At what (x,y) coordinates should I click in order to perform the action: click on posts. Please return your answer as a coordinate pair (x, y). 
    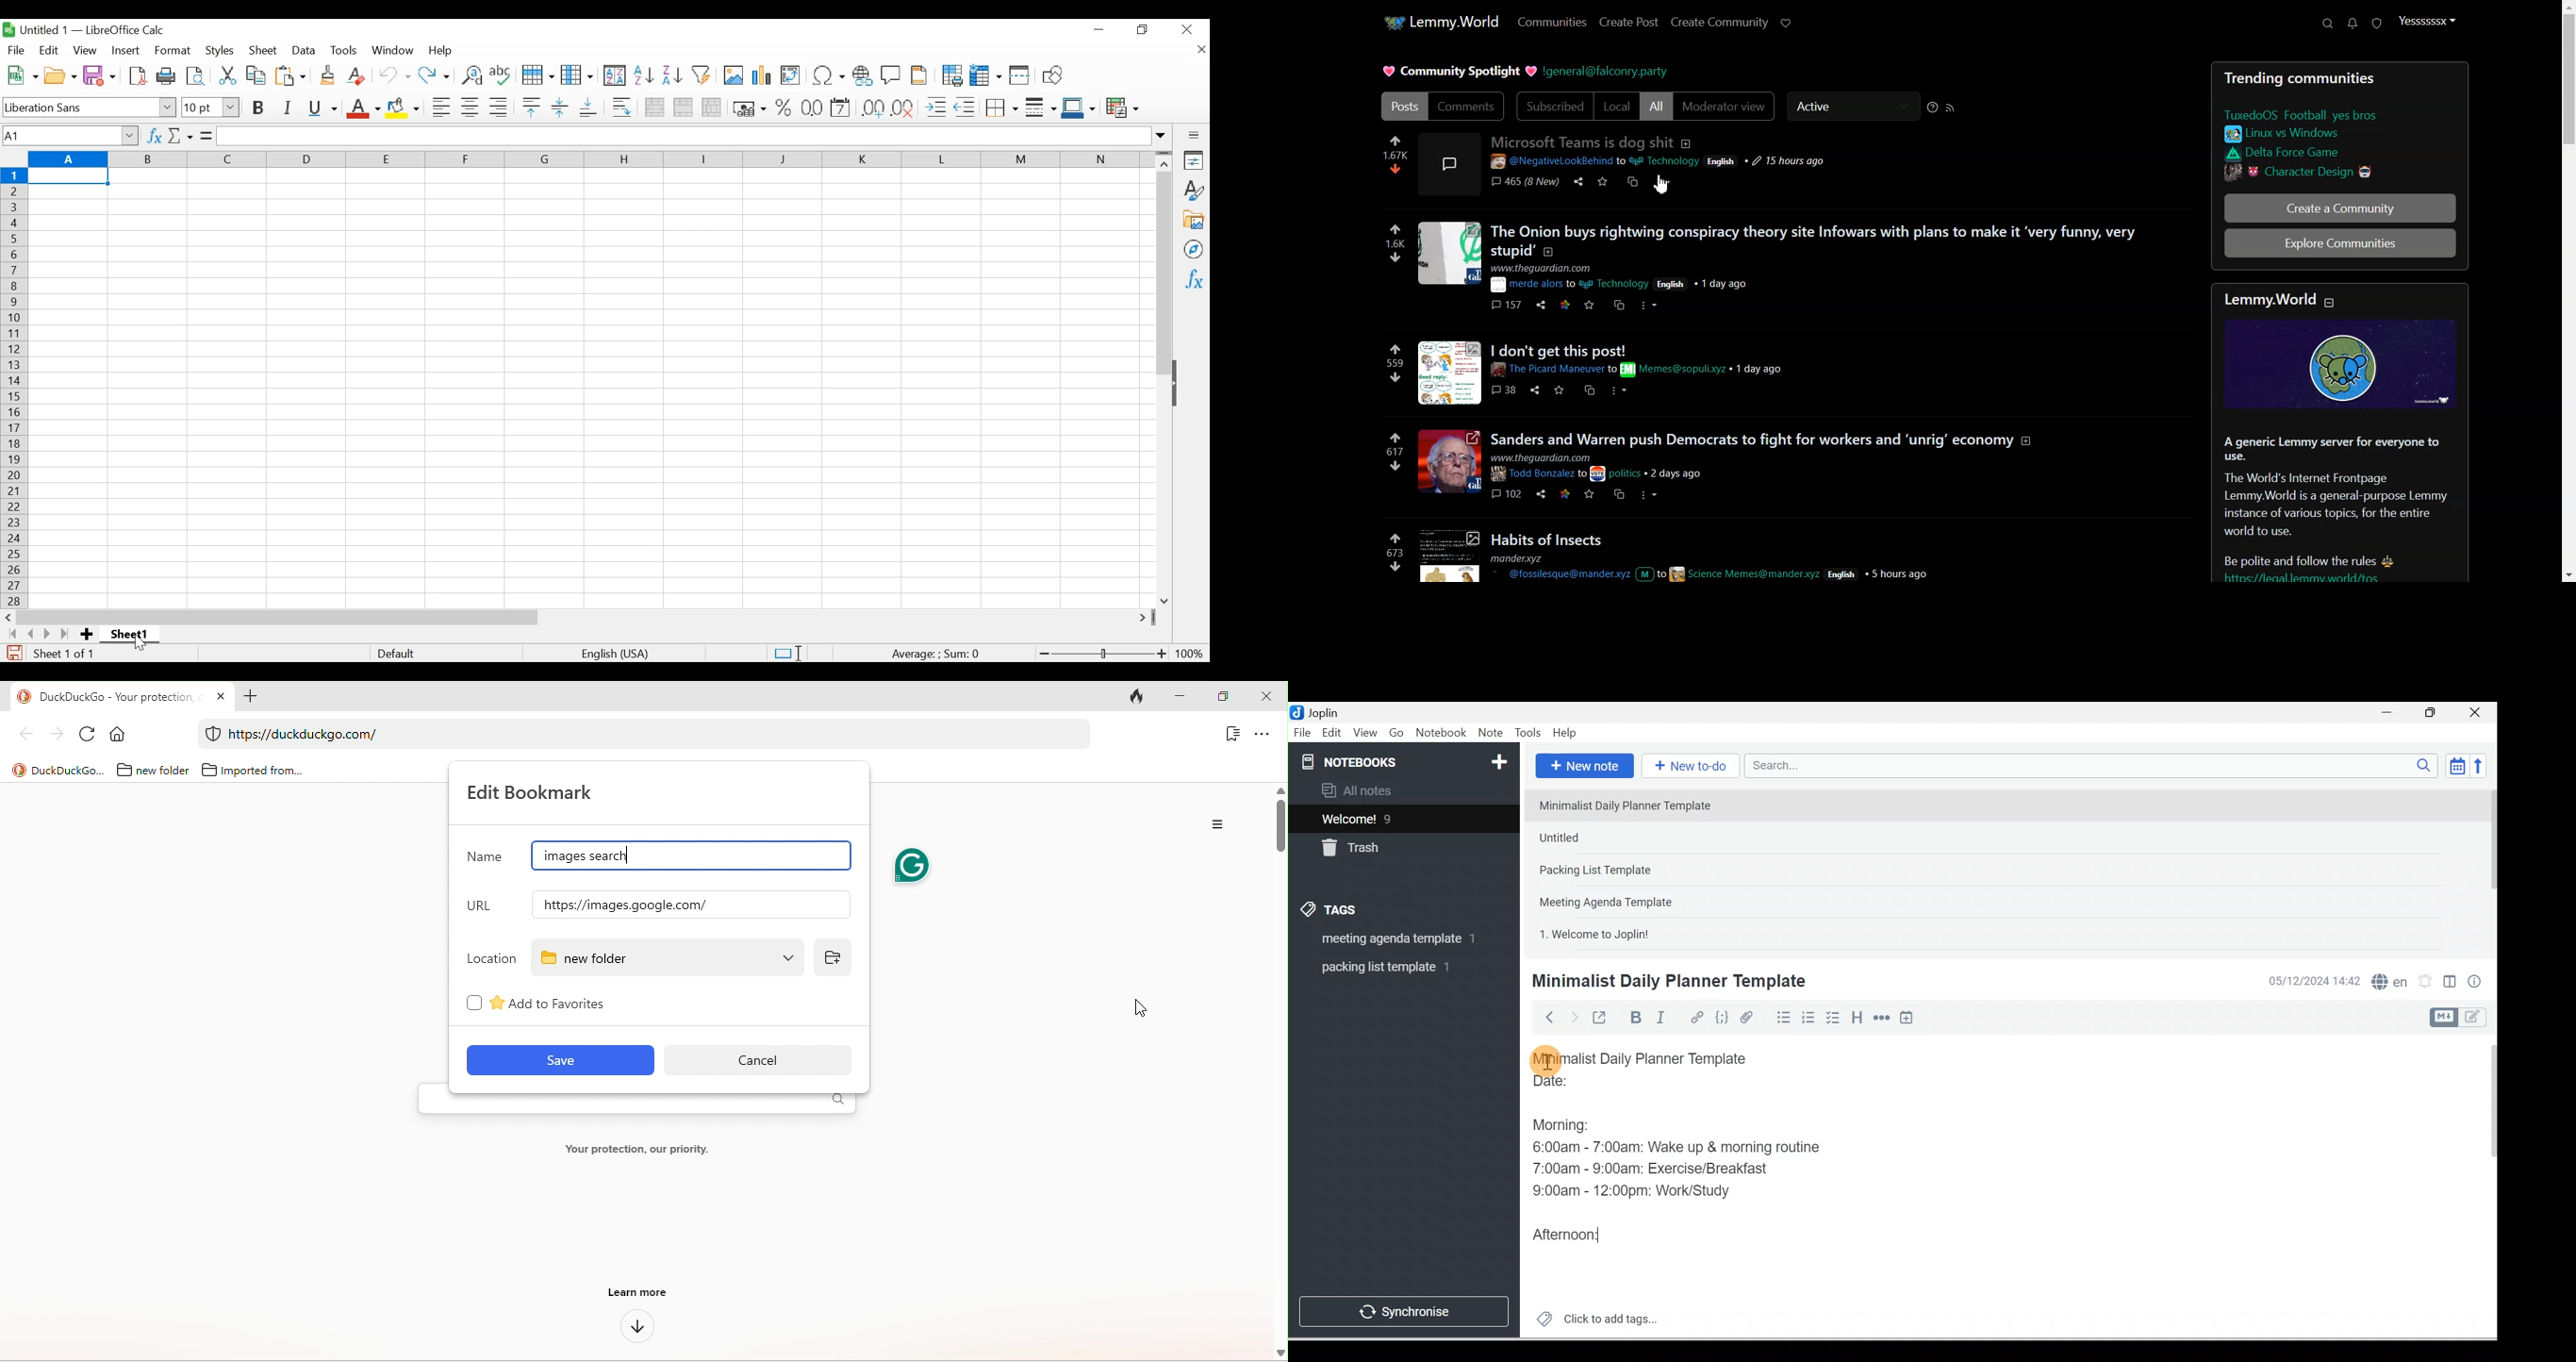
    Looking at the image, I should click on (1819, 257).